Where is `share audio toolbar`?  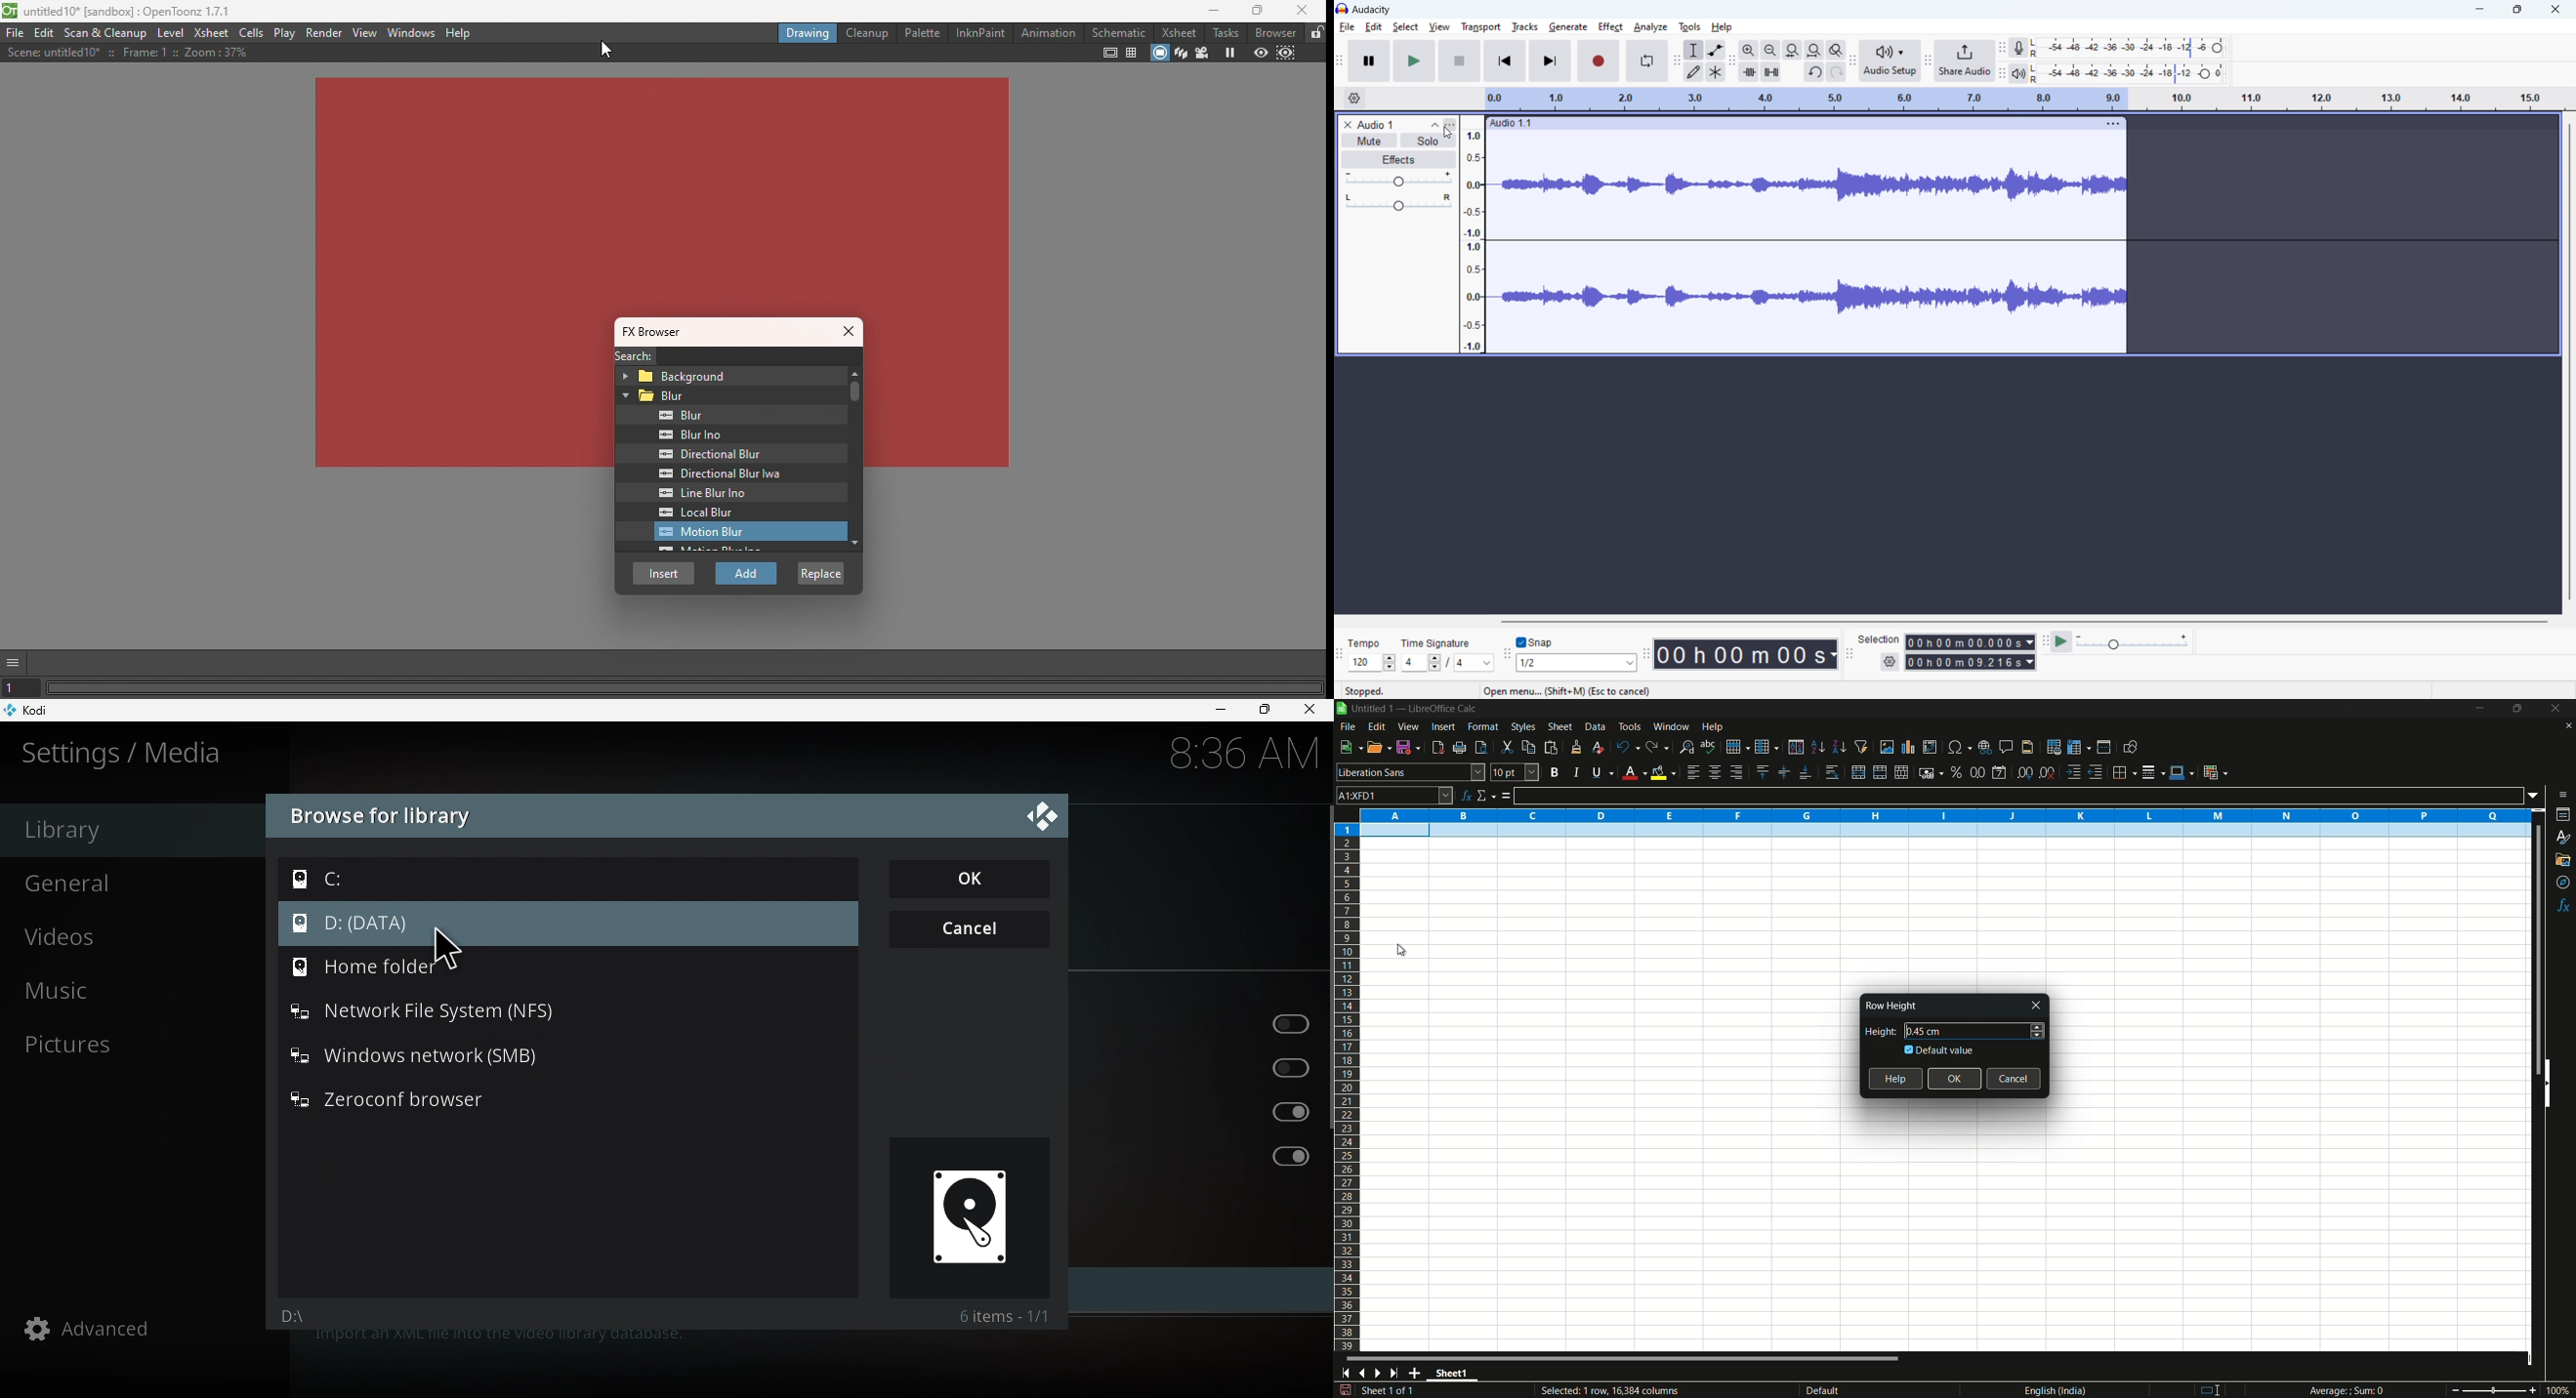
share audio toolbar is located at coordinates (1928, 62).